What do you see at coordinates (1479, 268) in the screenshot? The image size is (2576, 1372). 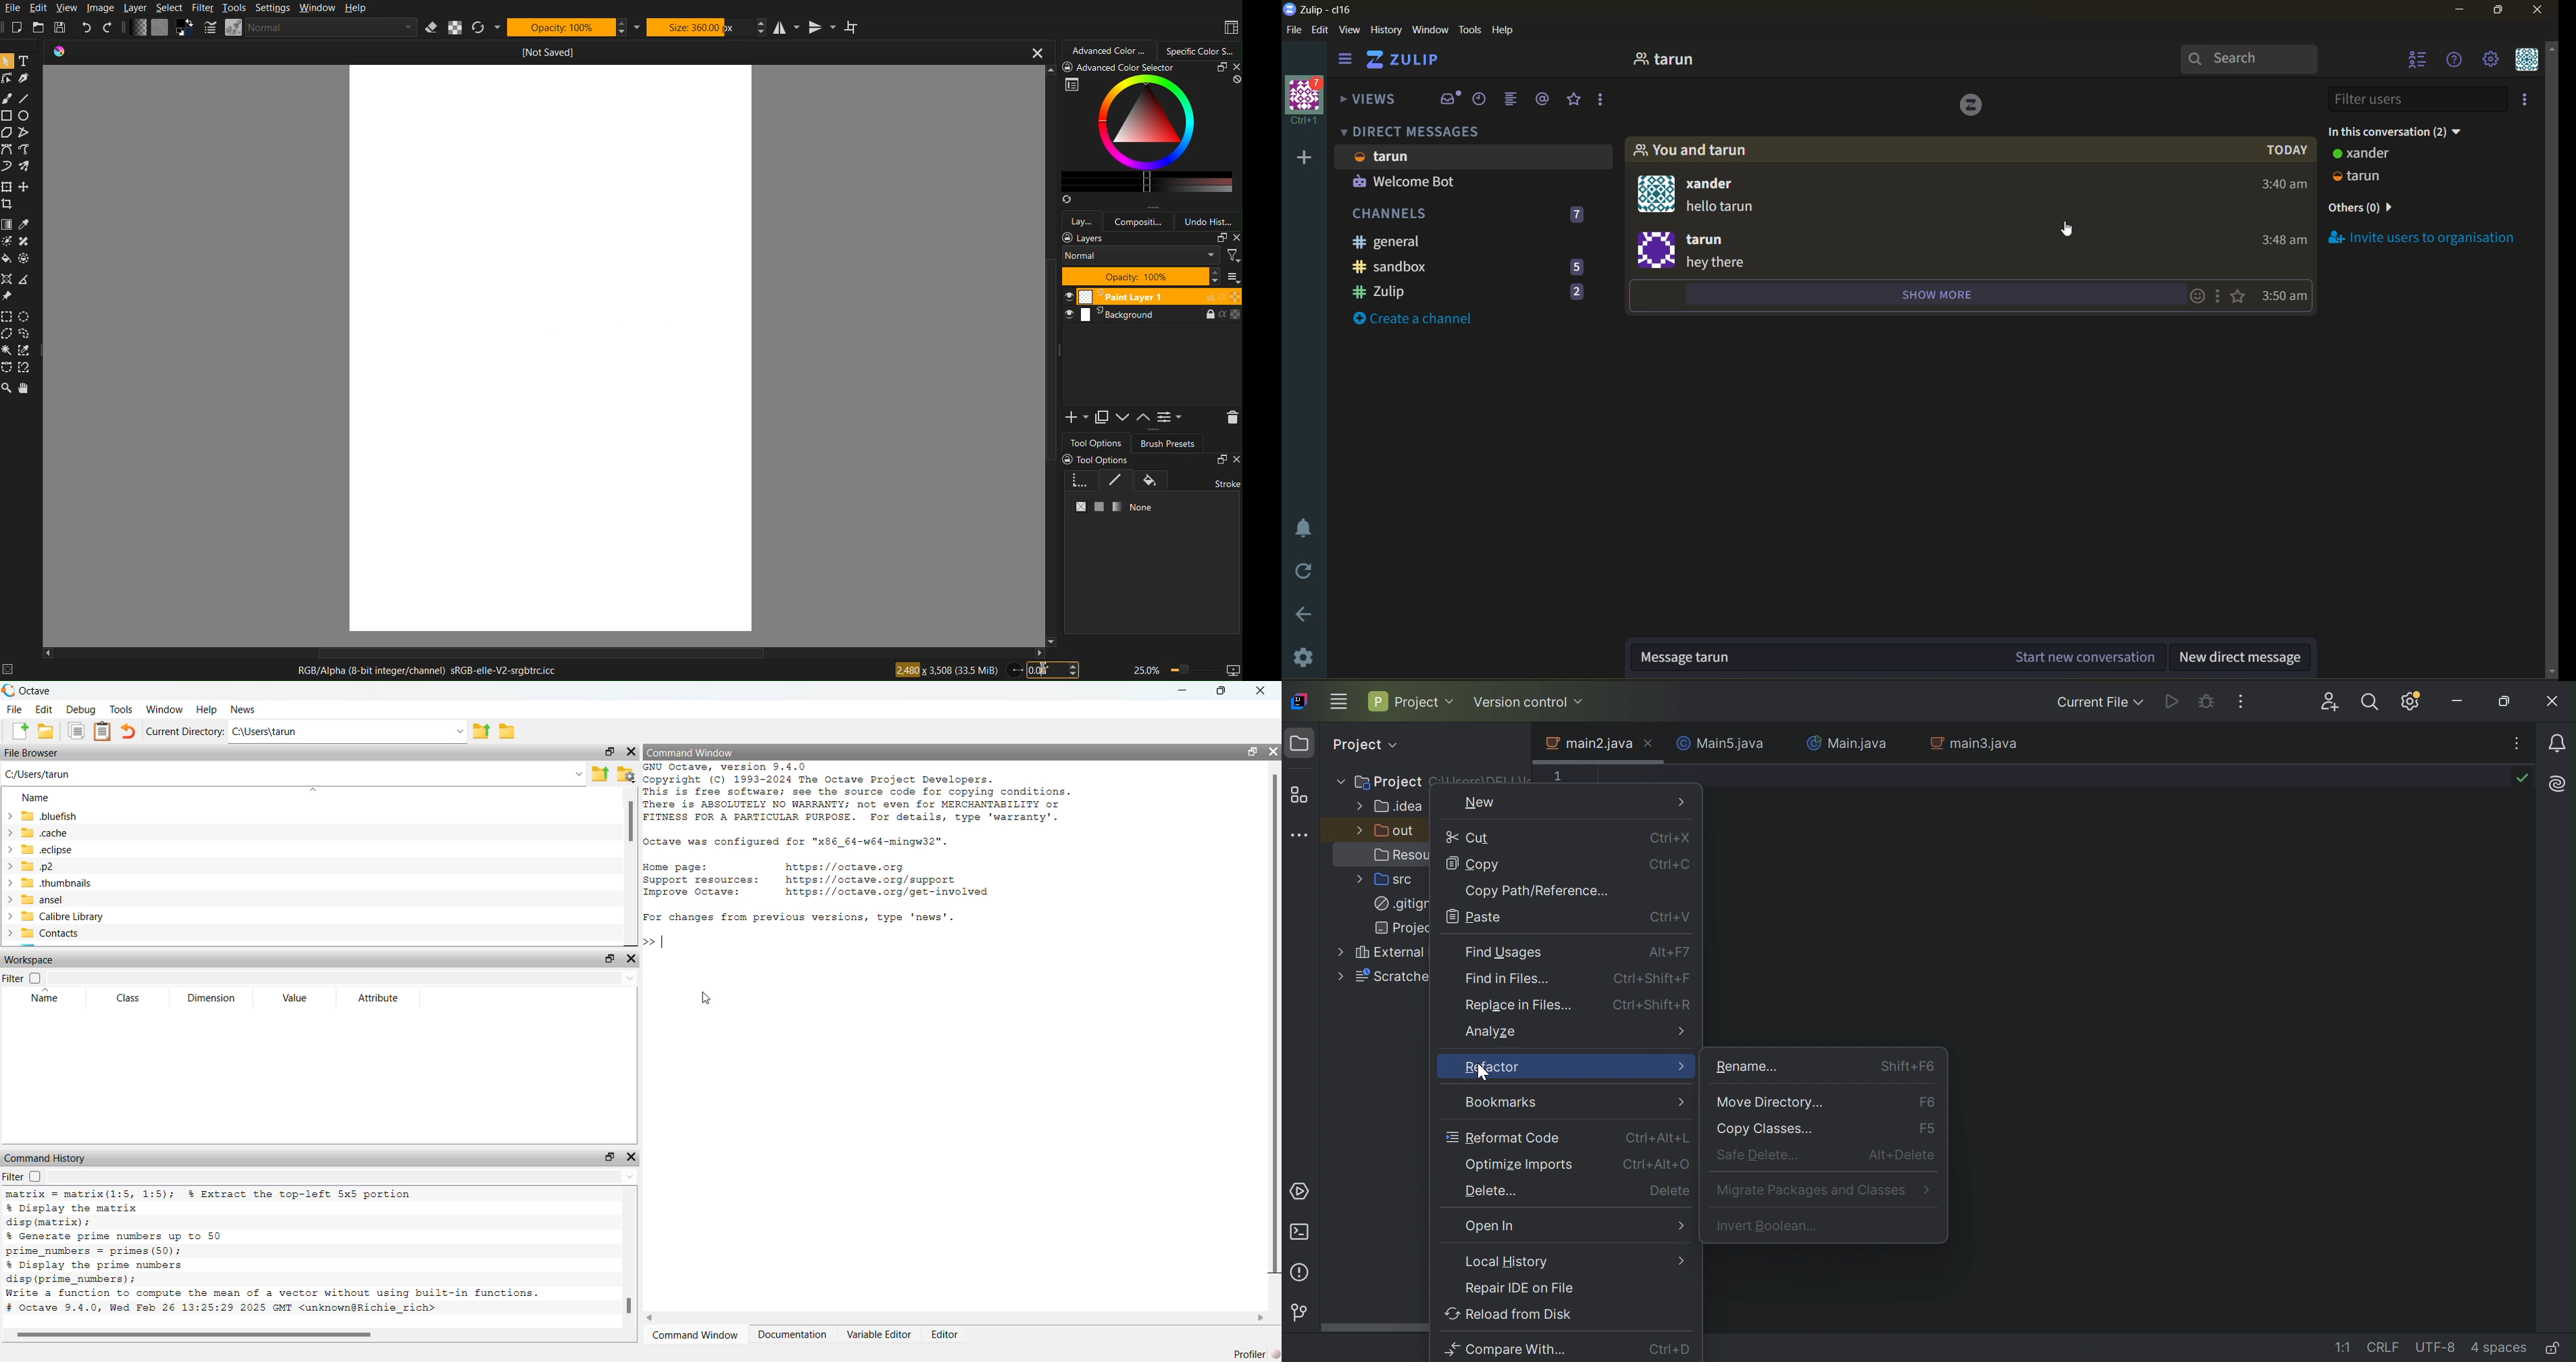 I see `sandbox` at bounding box center [1479, 268].